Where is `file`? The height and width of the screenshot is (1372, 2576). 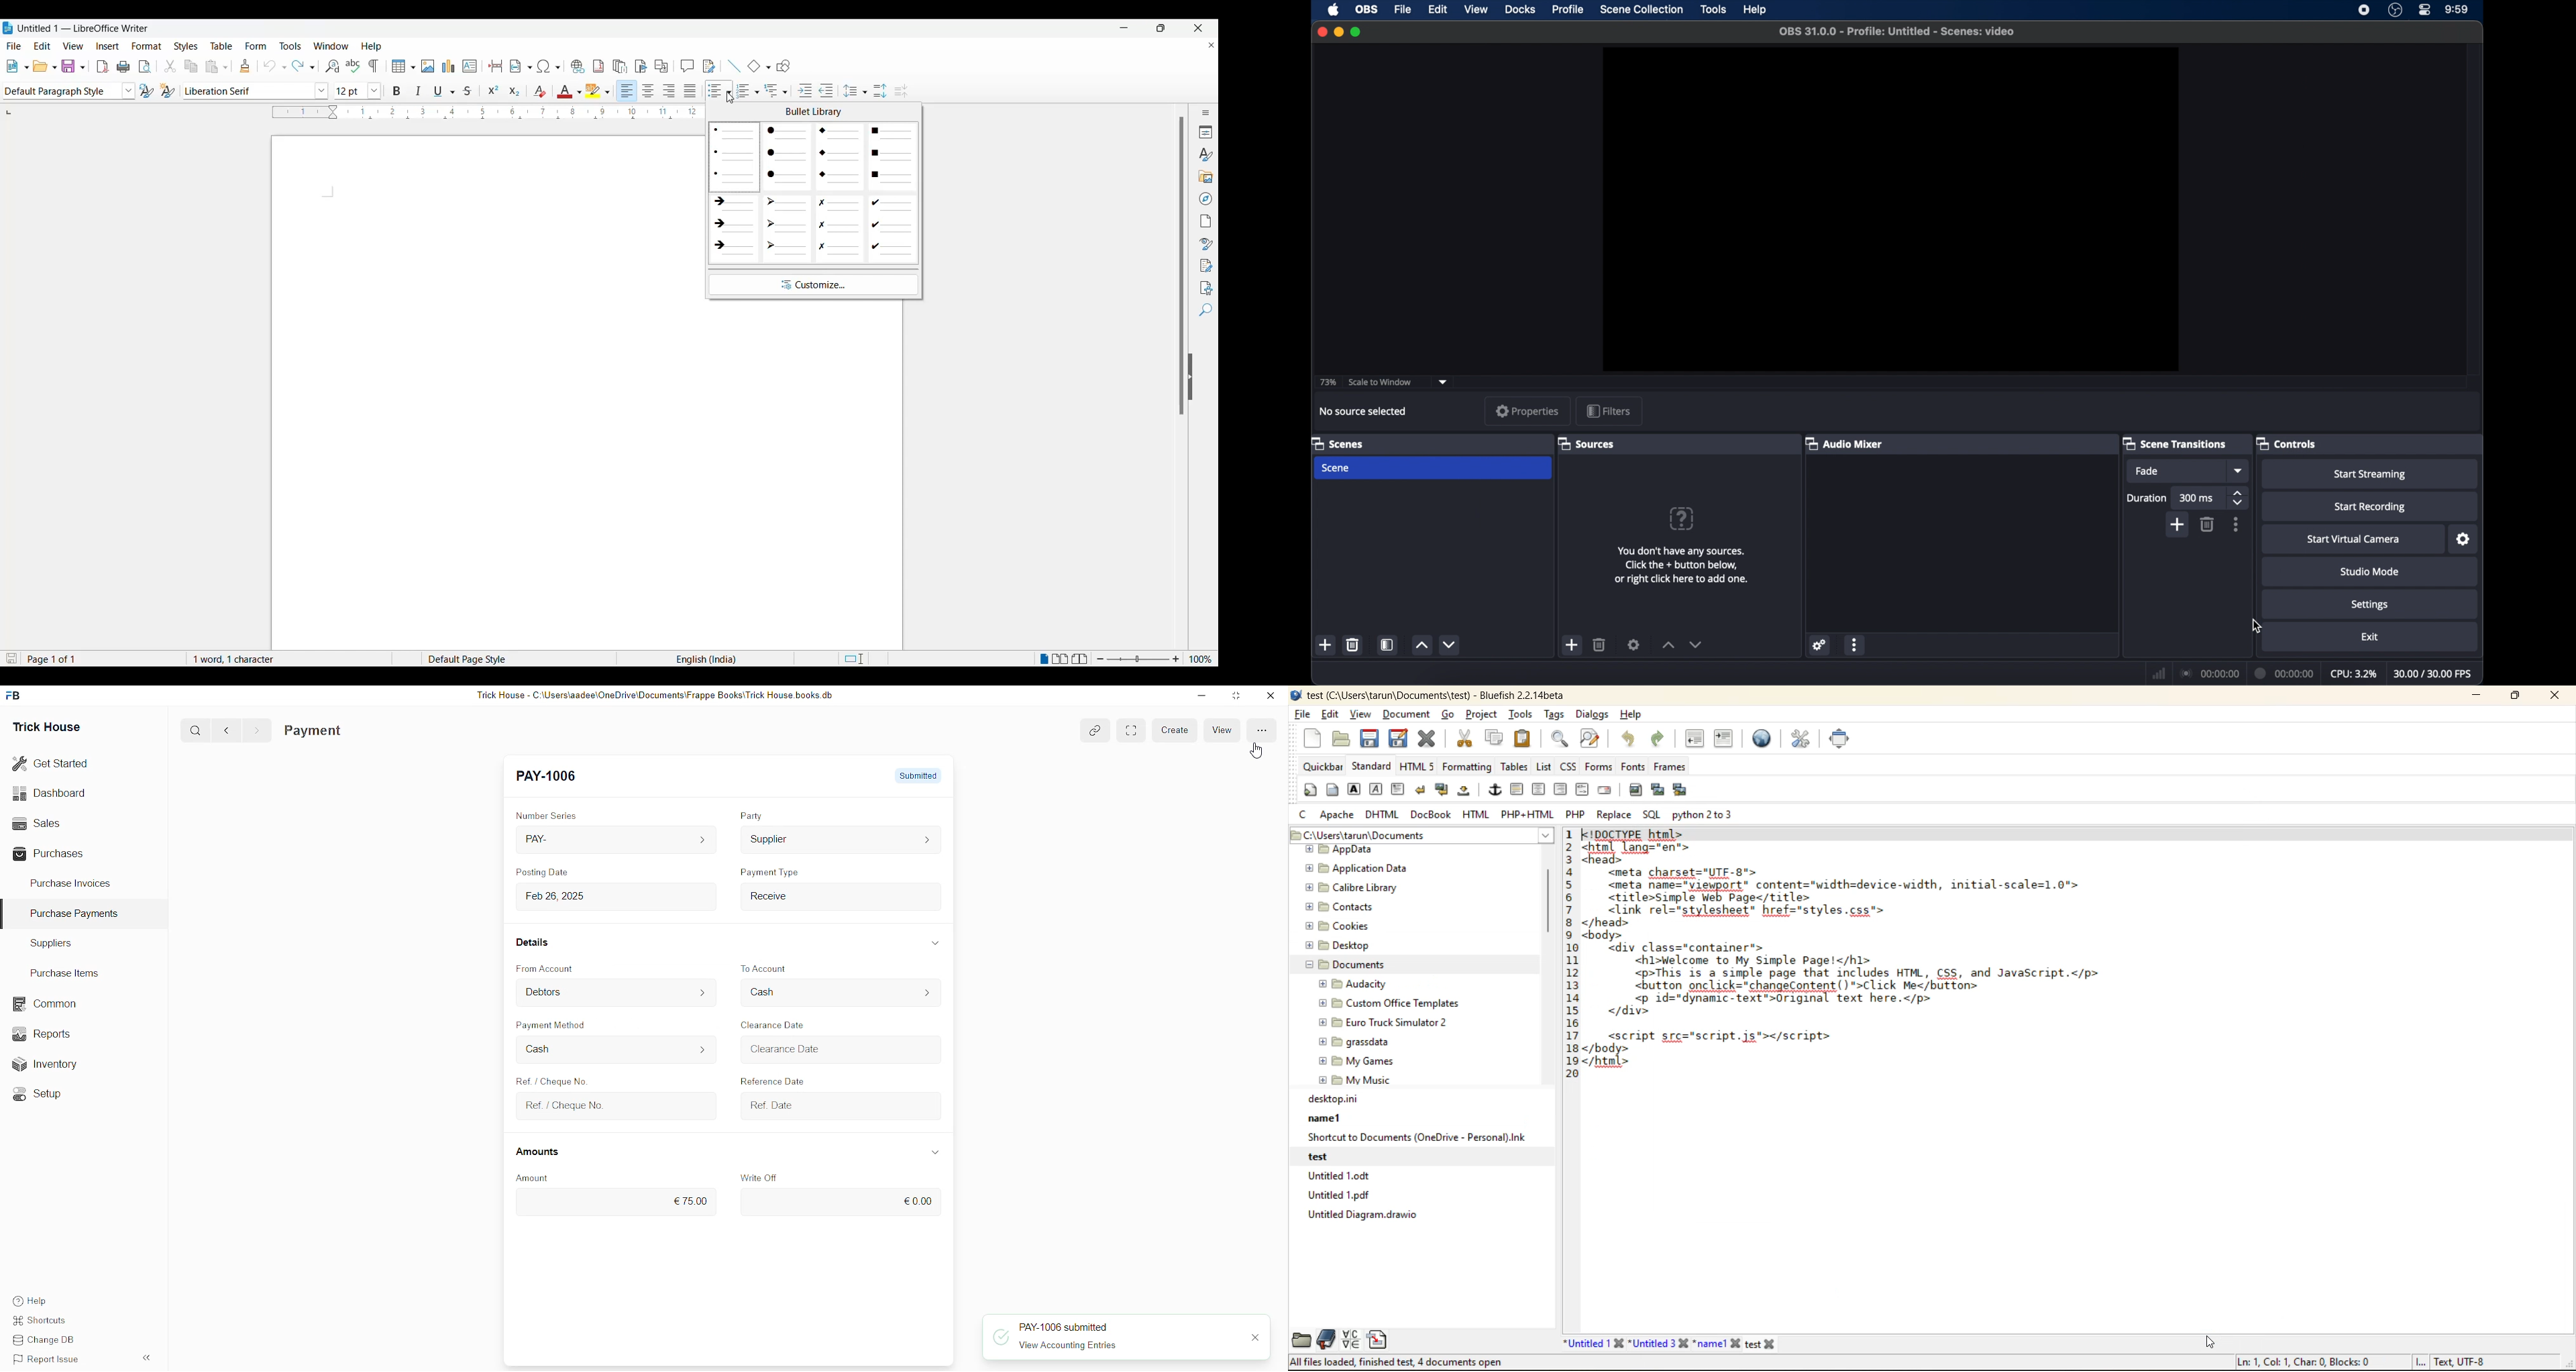 file is located at coordinates (1403, 8).